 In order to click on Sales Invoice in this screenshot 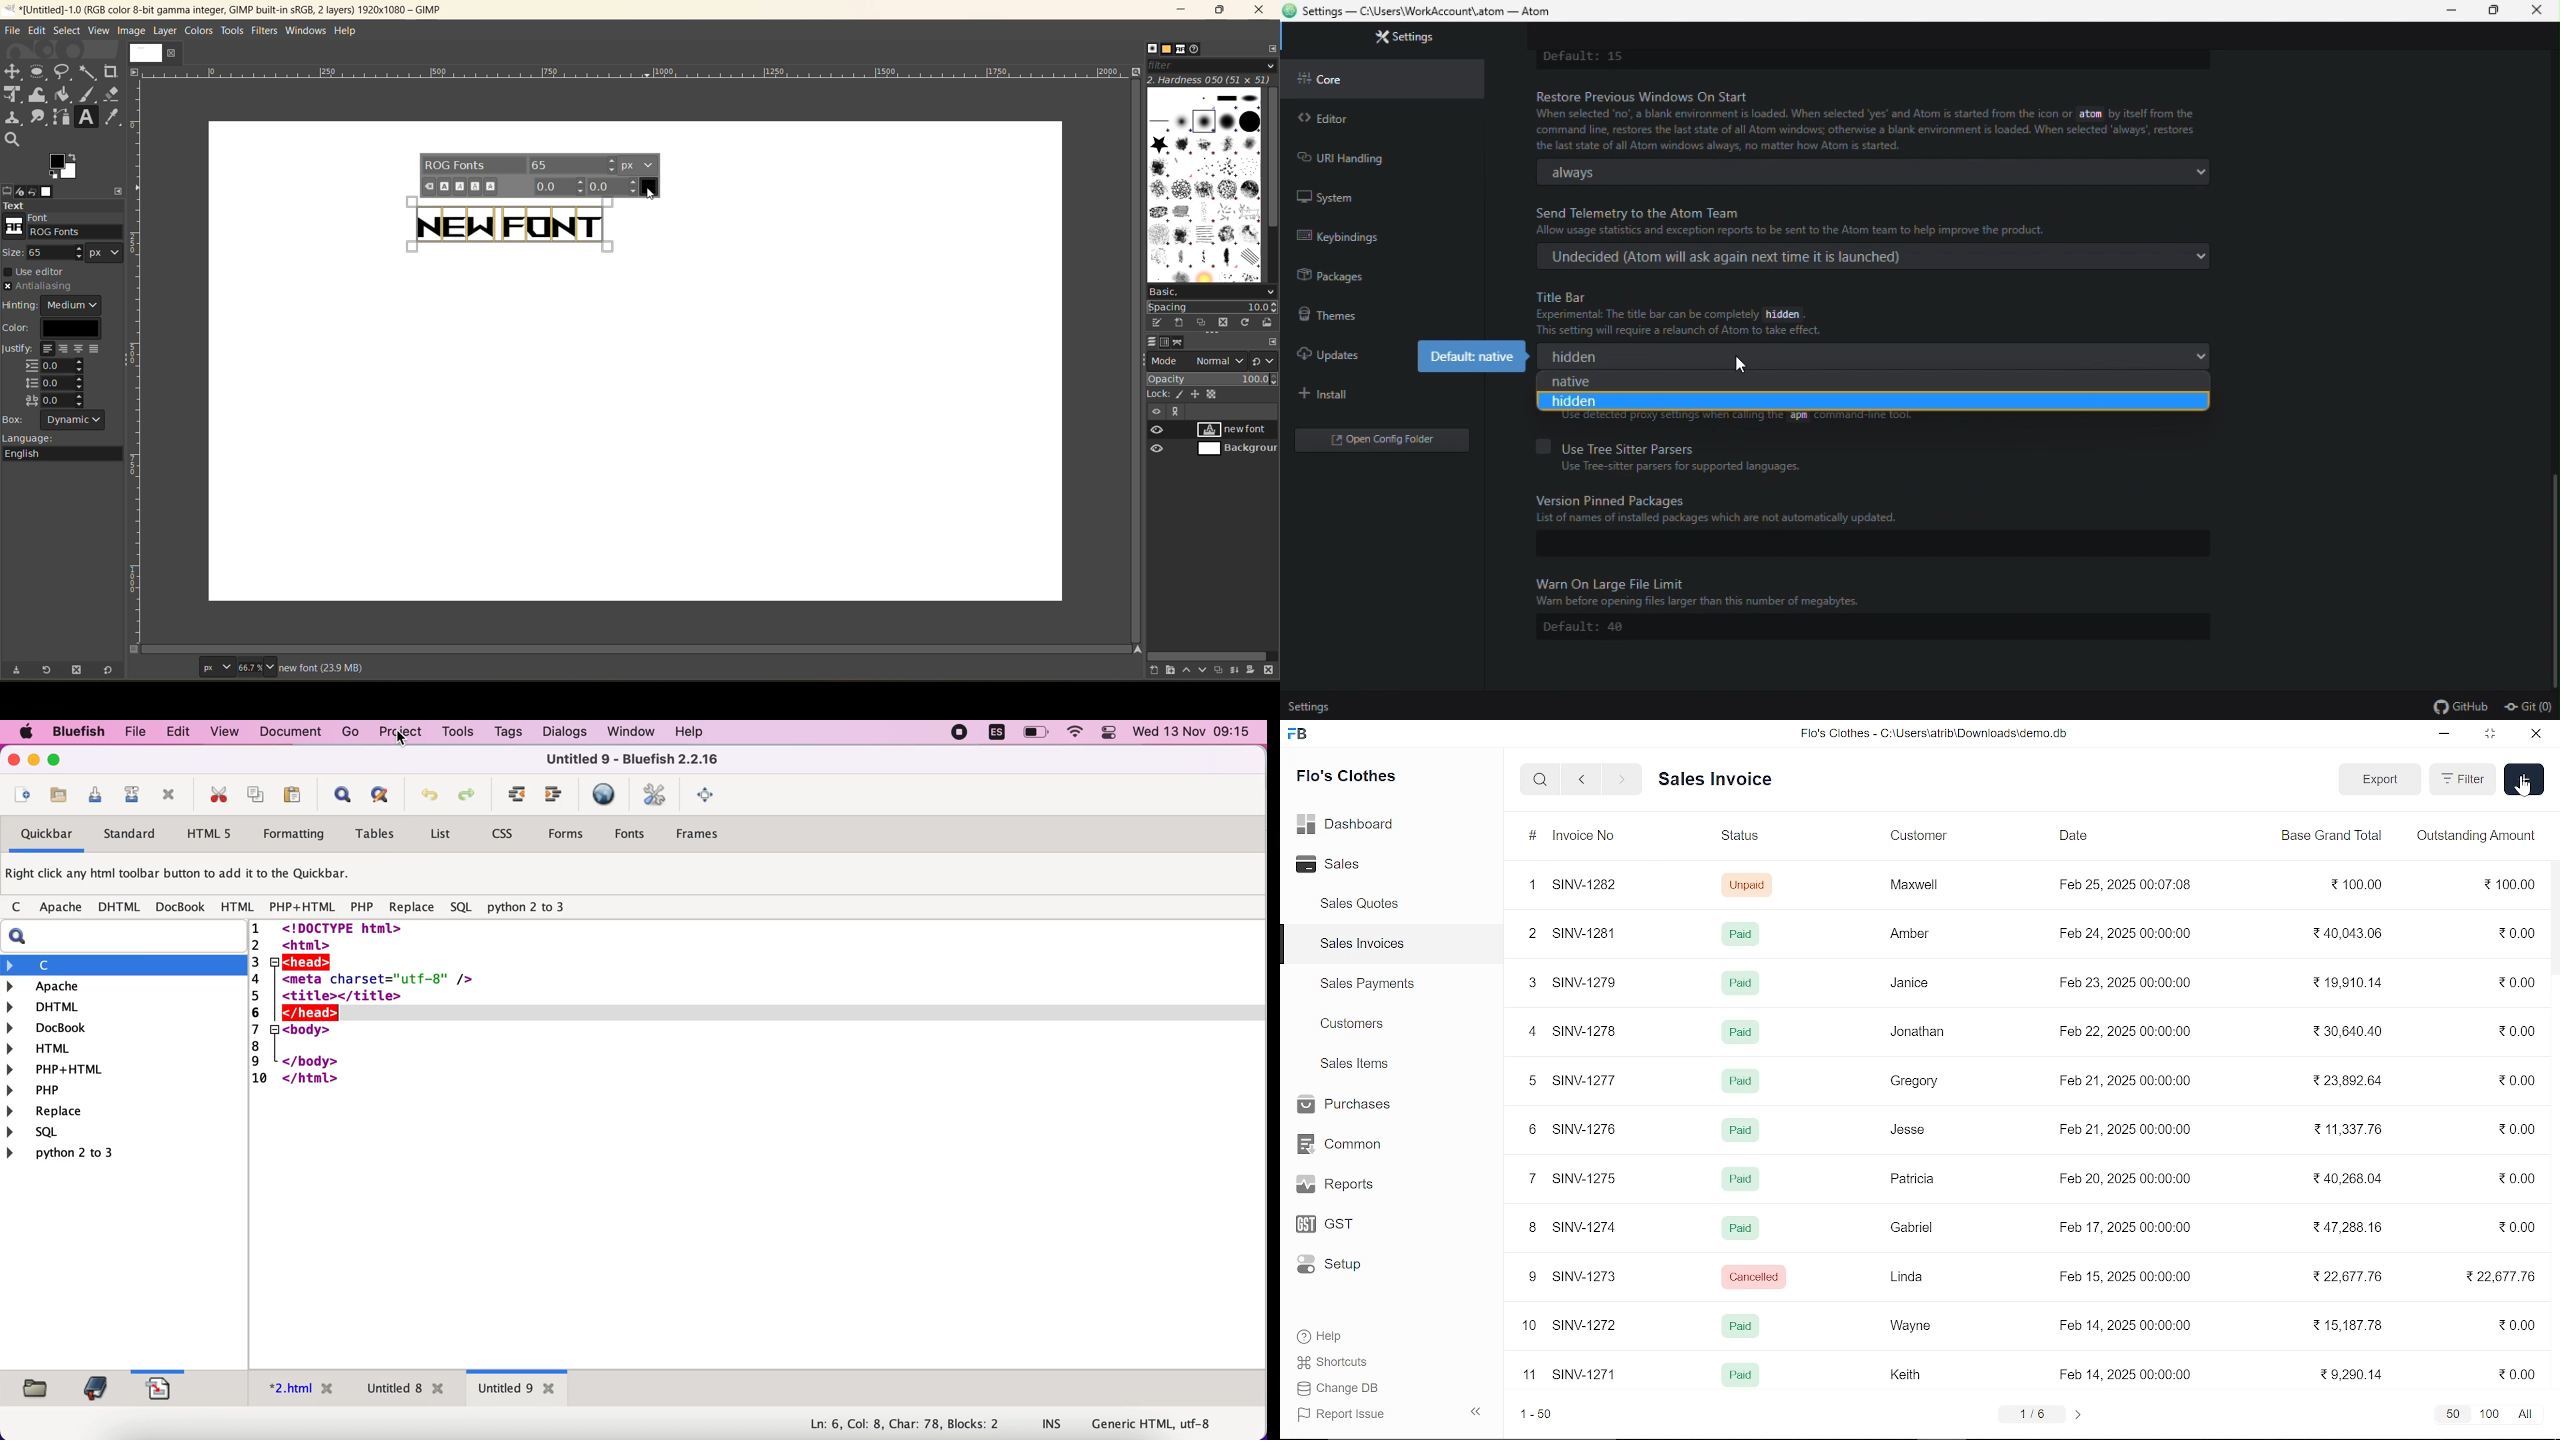, I will do `click(1730, 779)`.